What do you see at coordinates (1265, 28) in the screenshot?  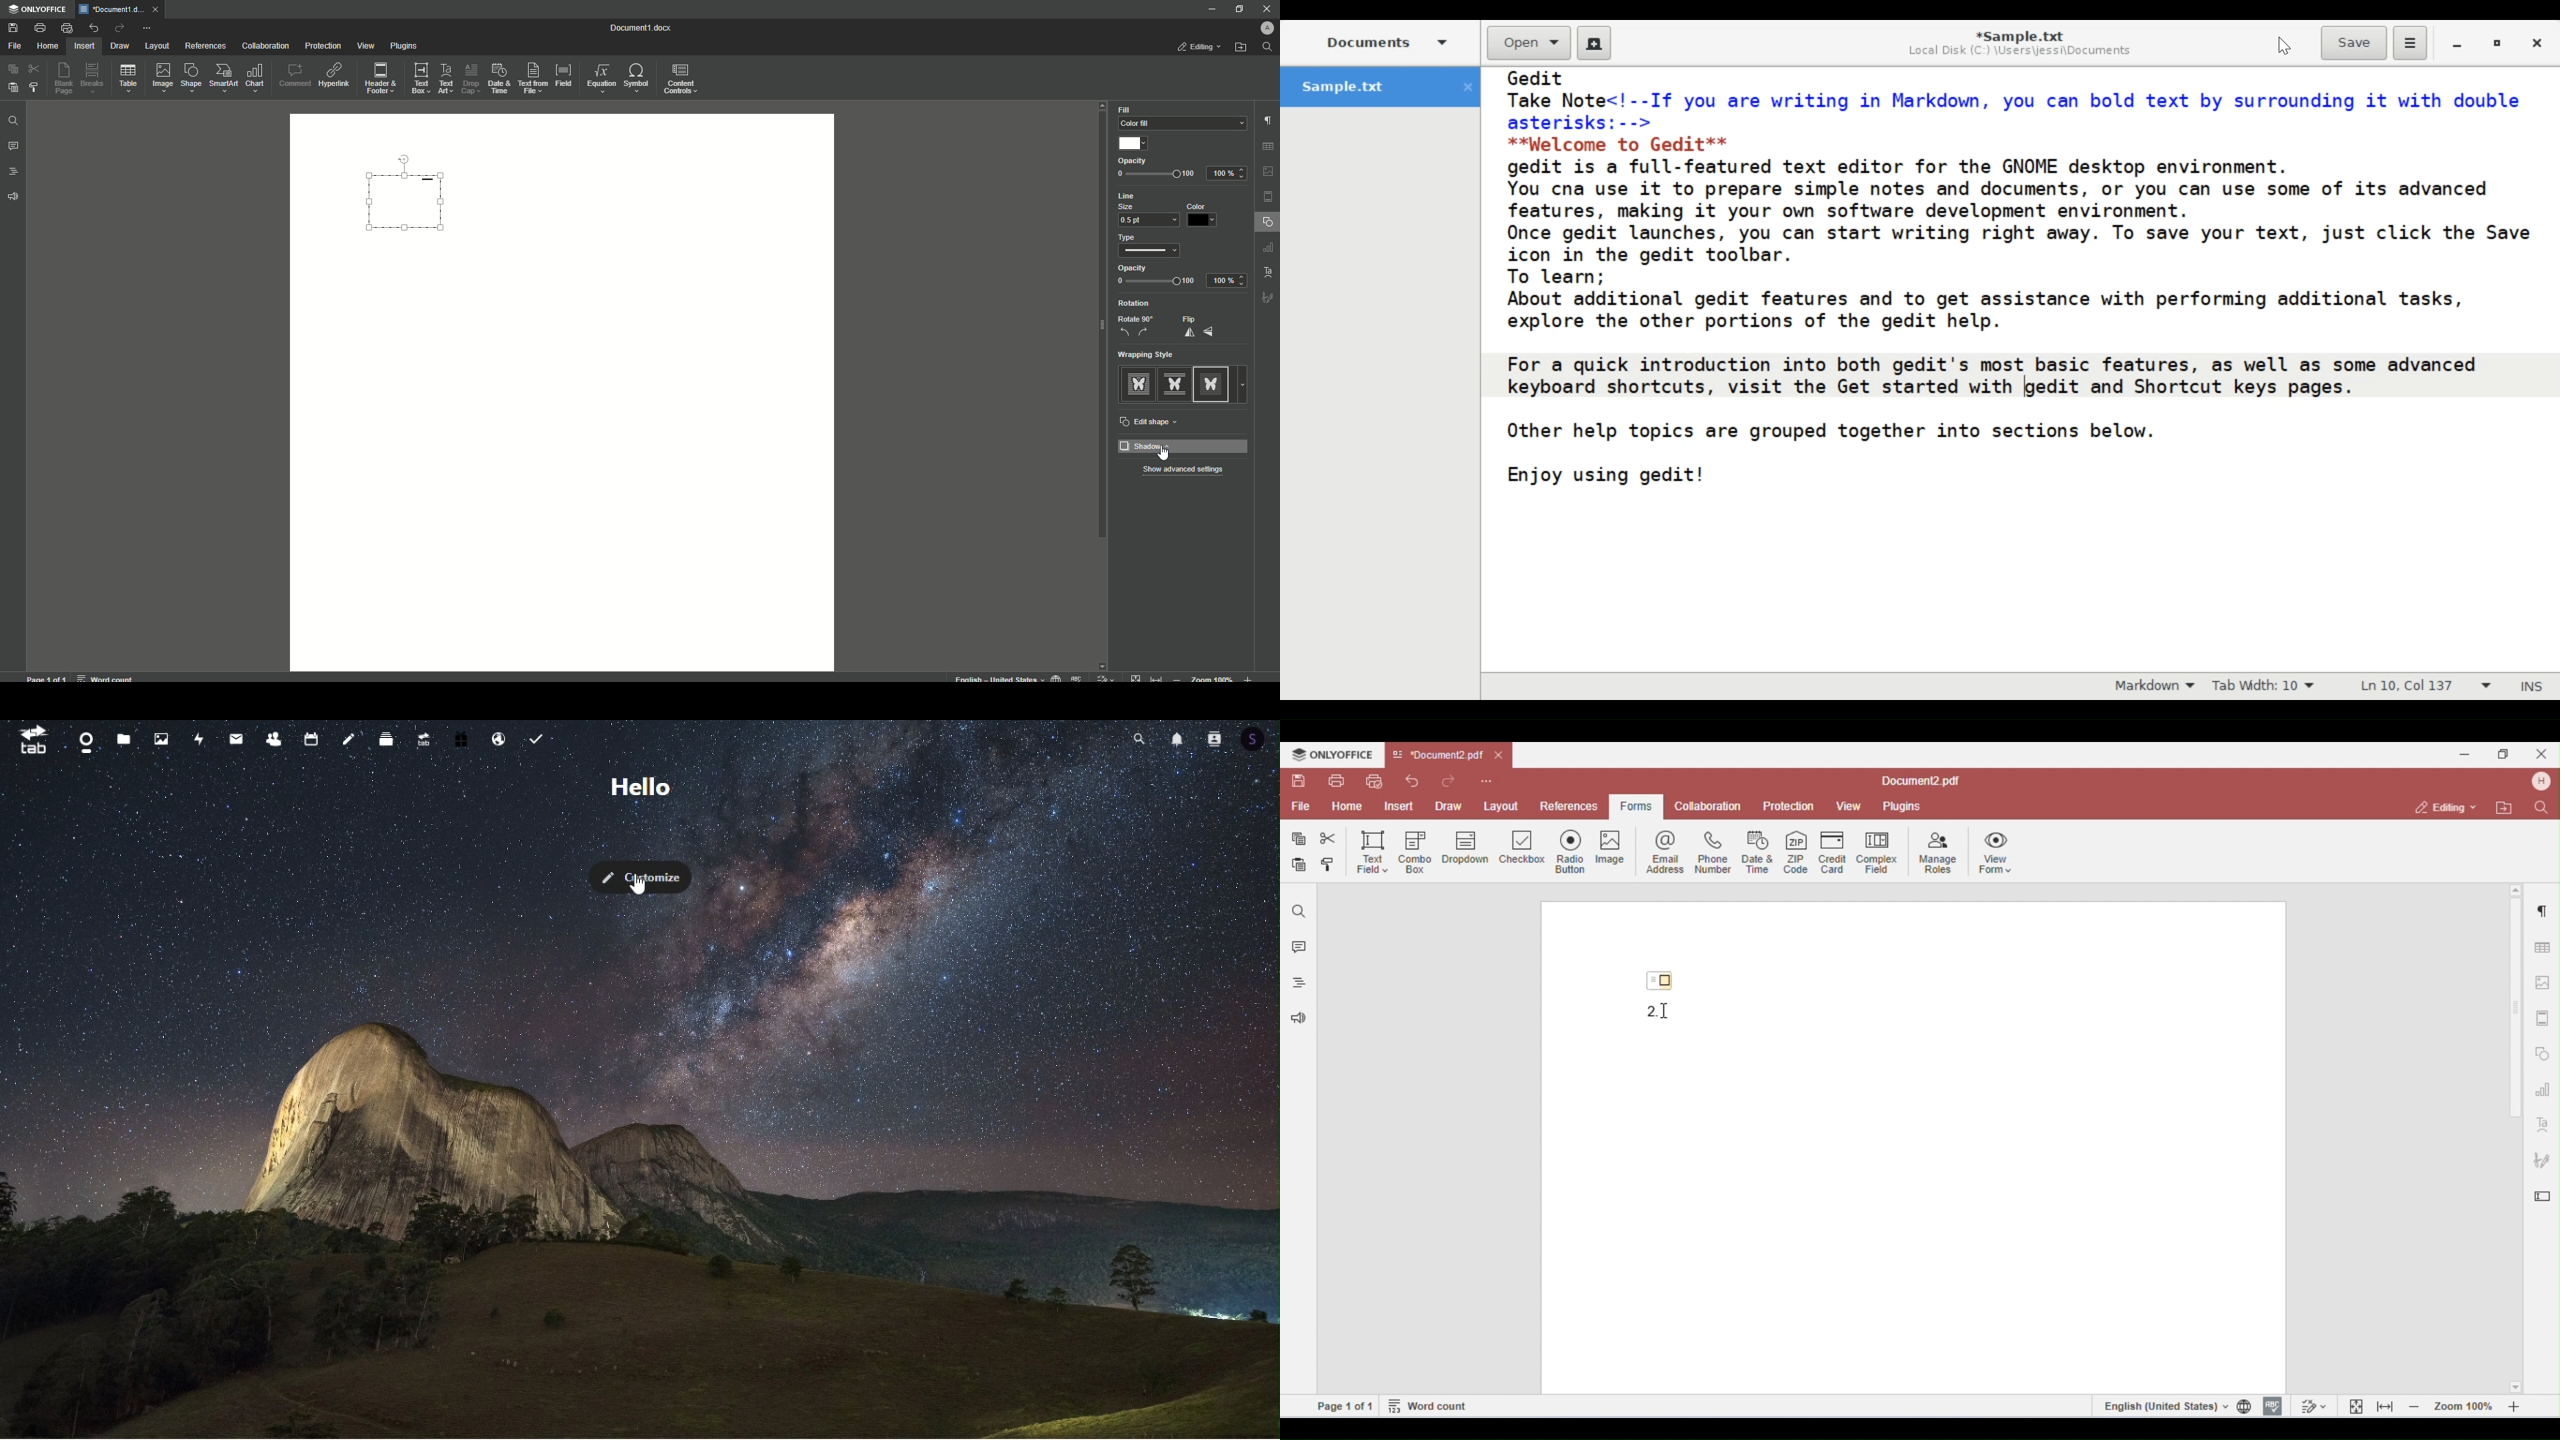 I see `Profile` at bounding box center [1265, 28].